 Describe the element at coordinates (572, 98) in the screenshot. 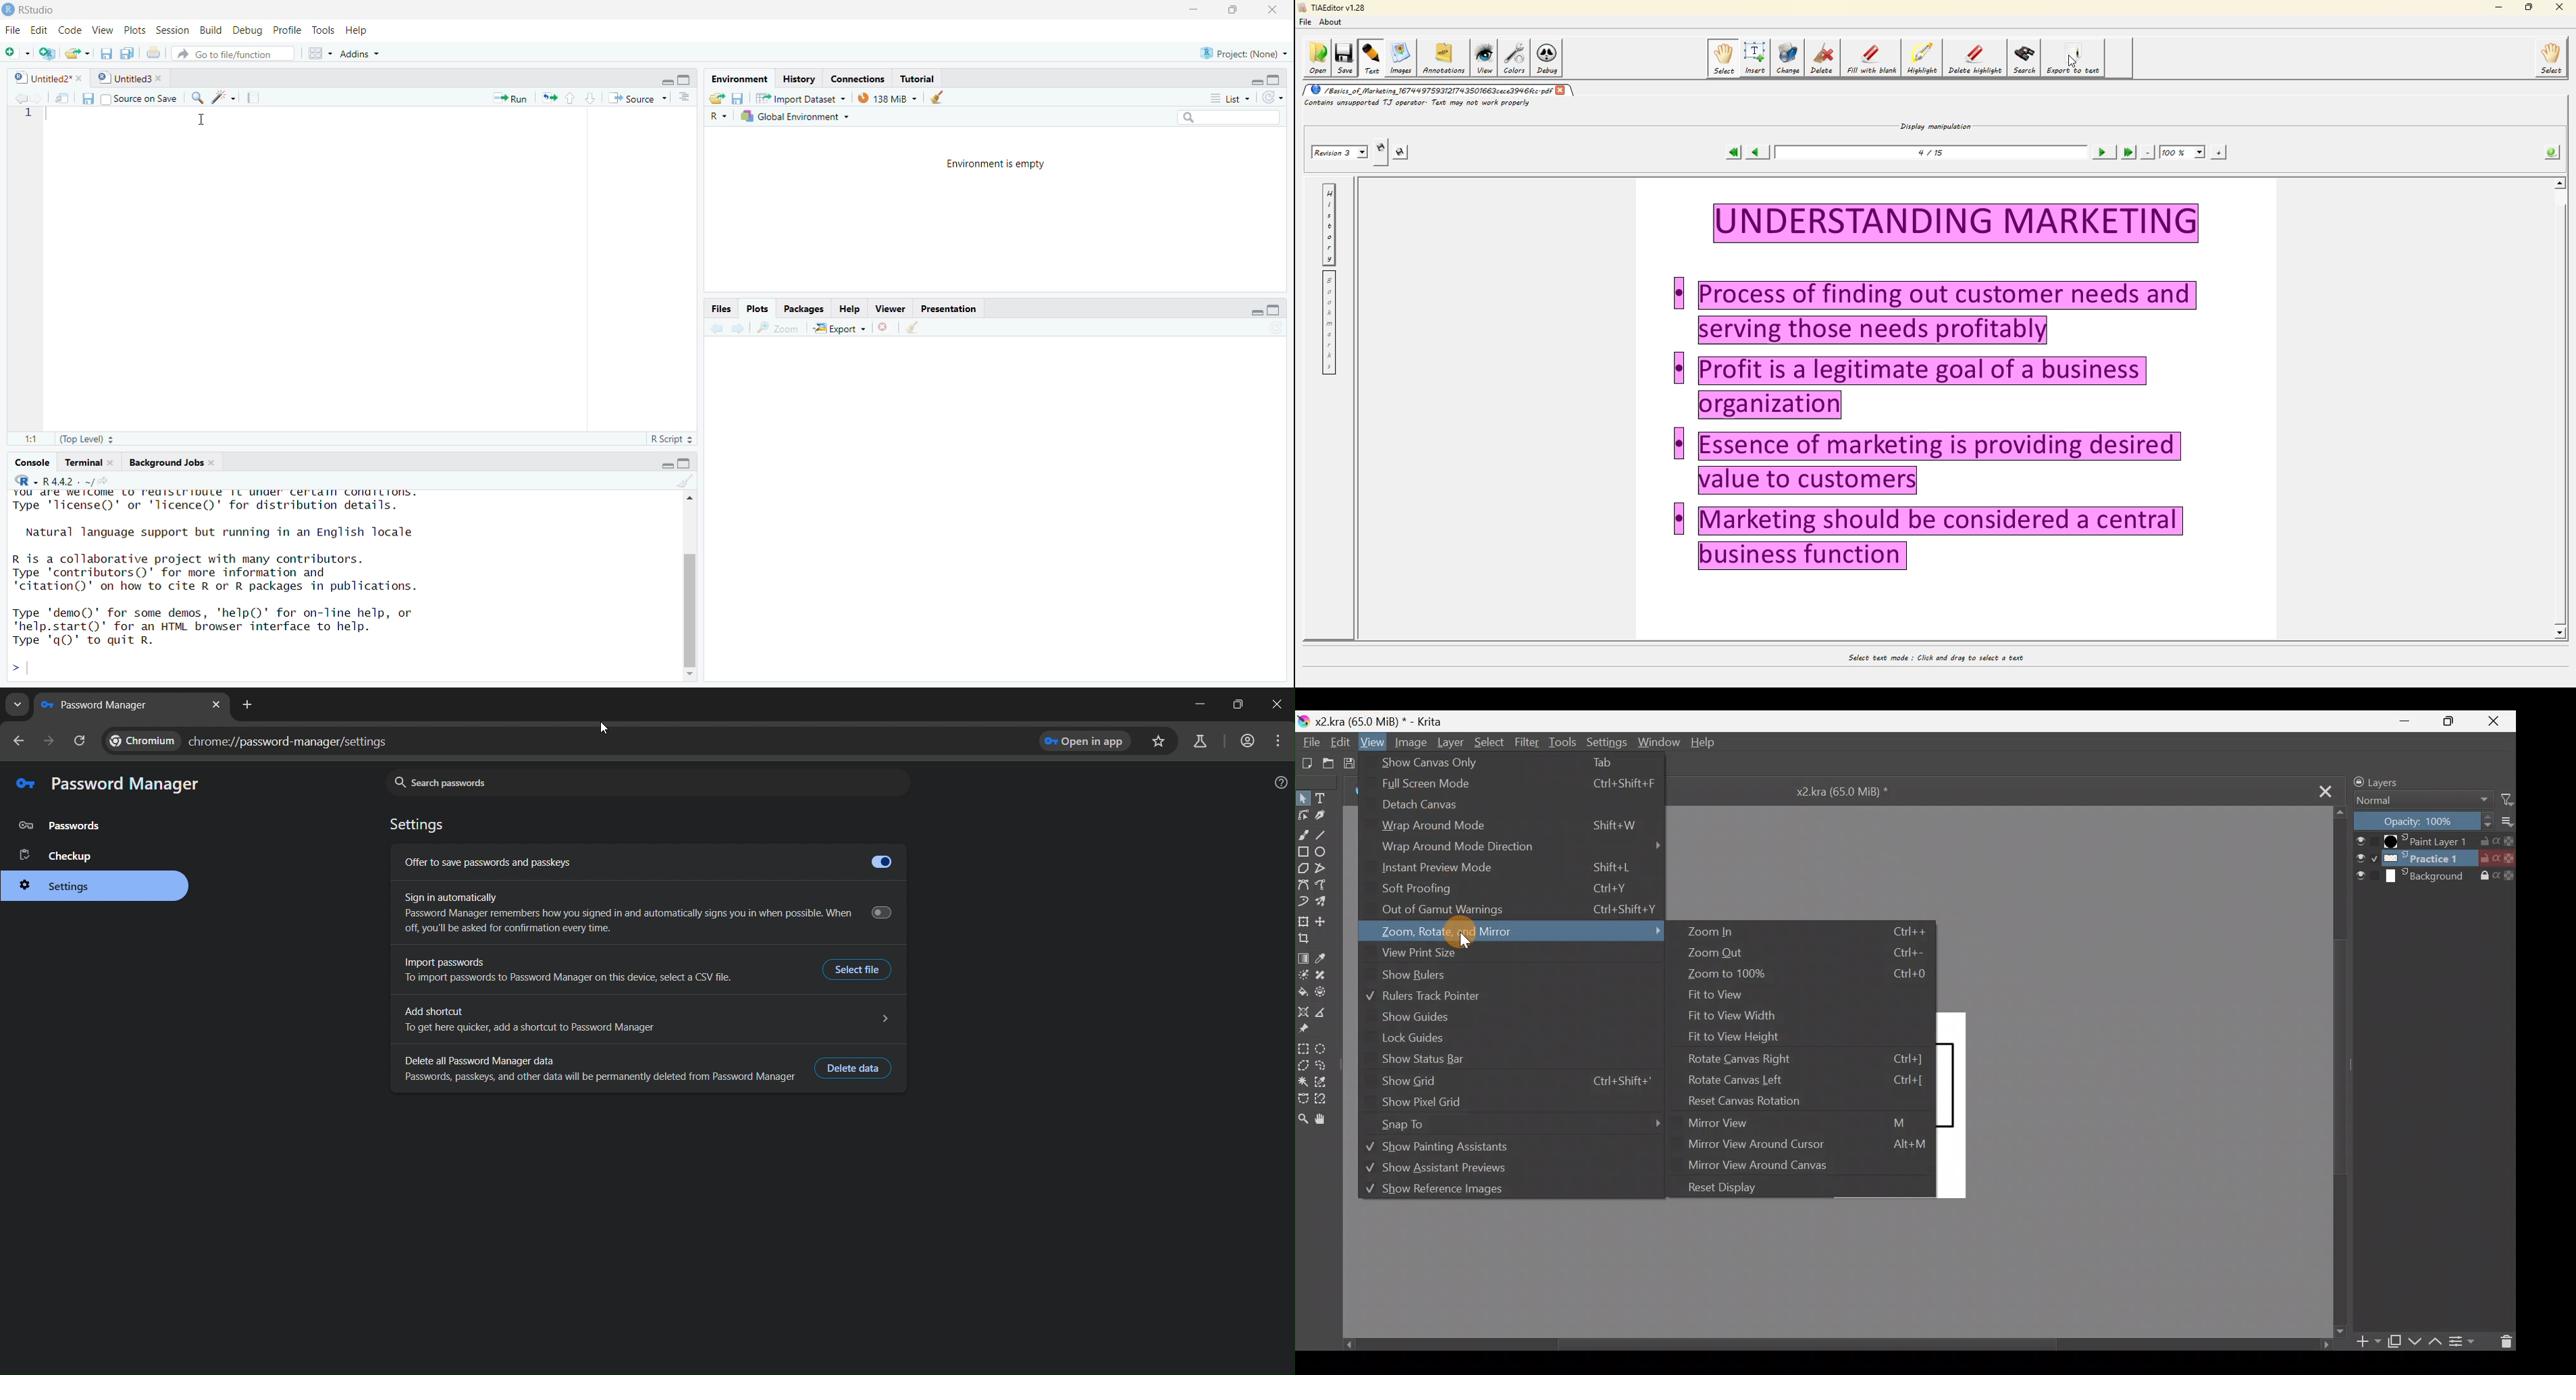

I see `up` at that location.